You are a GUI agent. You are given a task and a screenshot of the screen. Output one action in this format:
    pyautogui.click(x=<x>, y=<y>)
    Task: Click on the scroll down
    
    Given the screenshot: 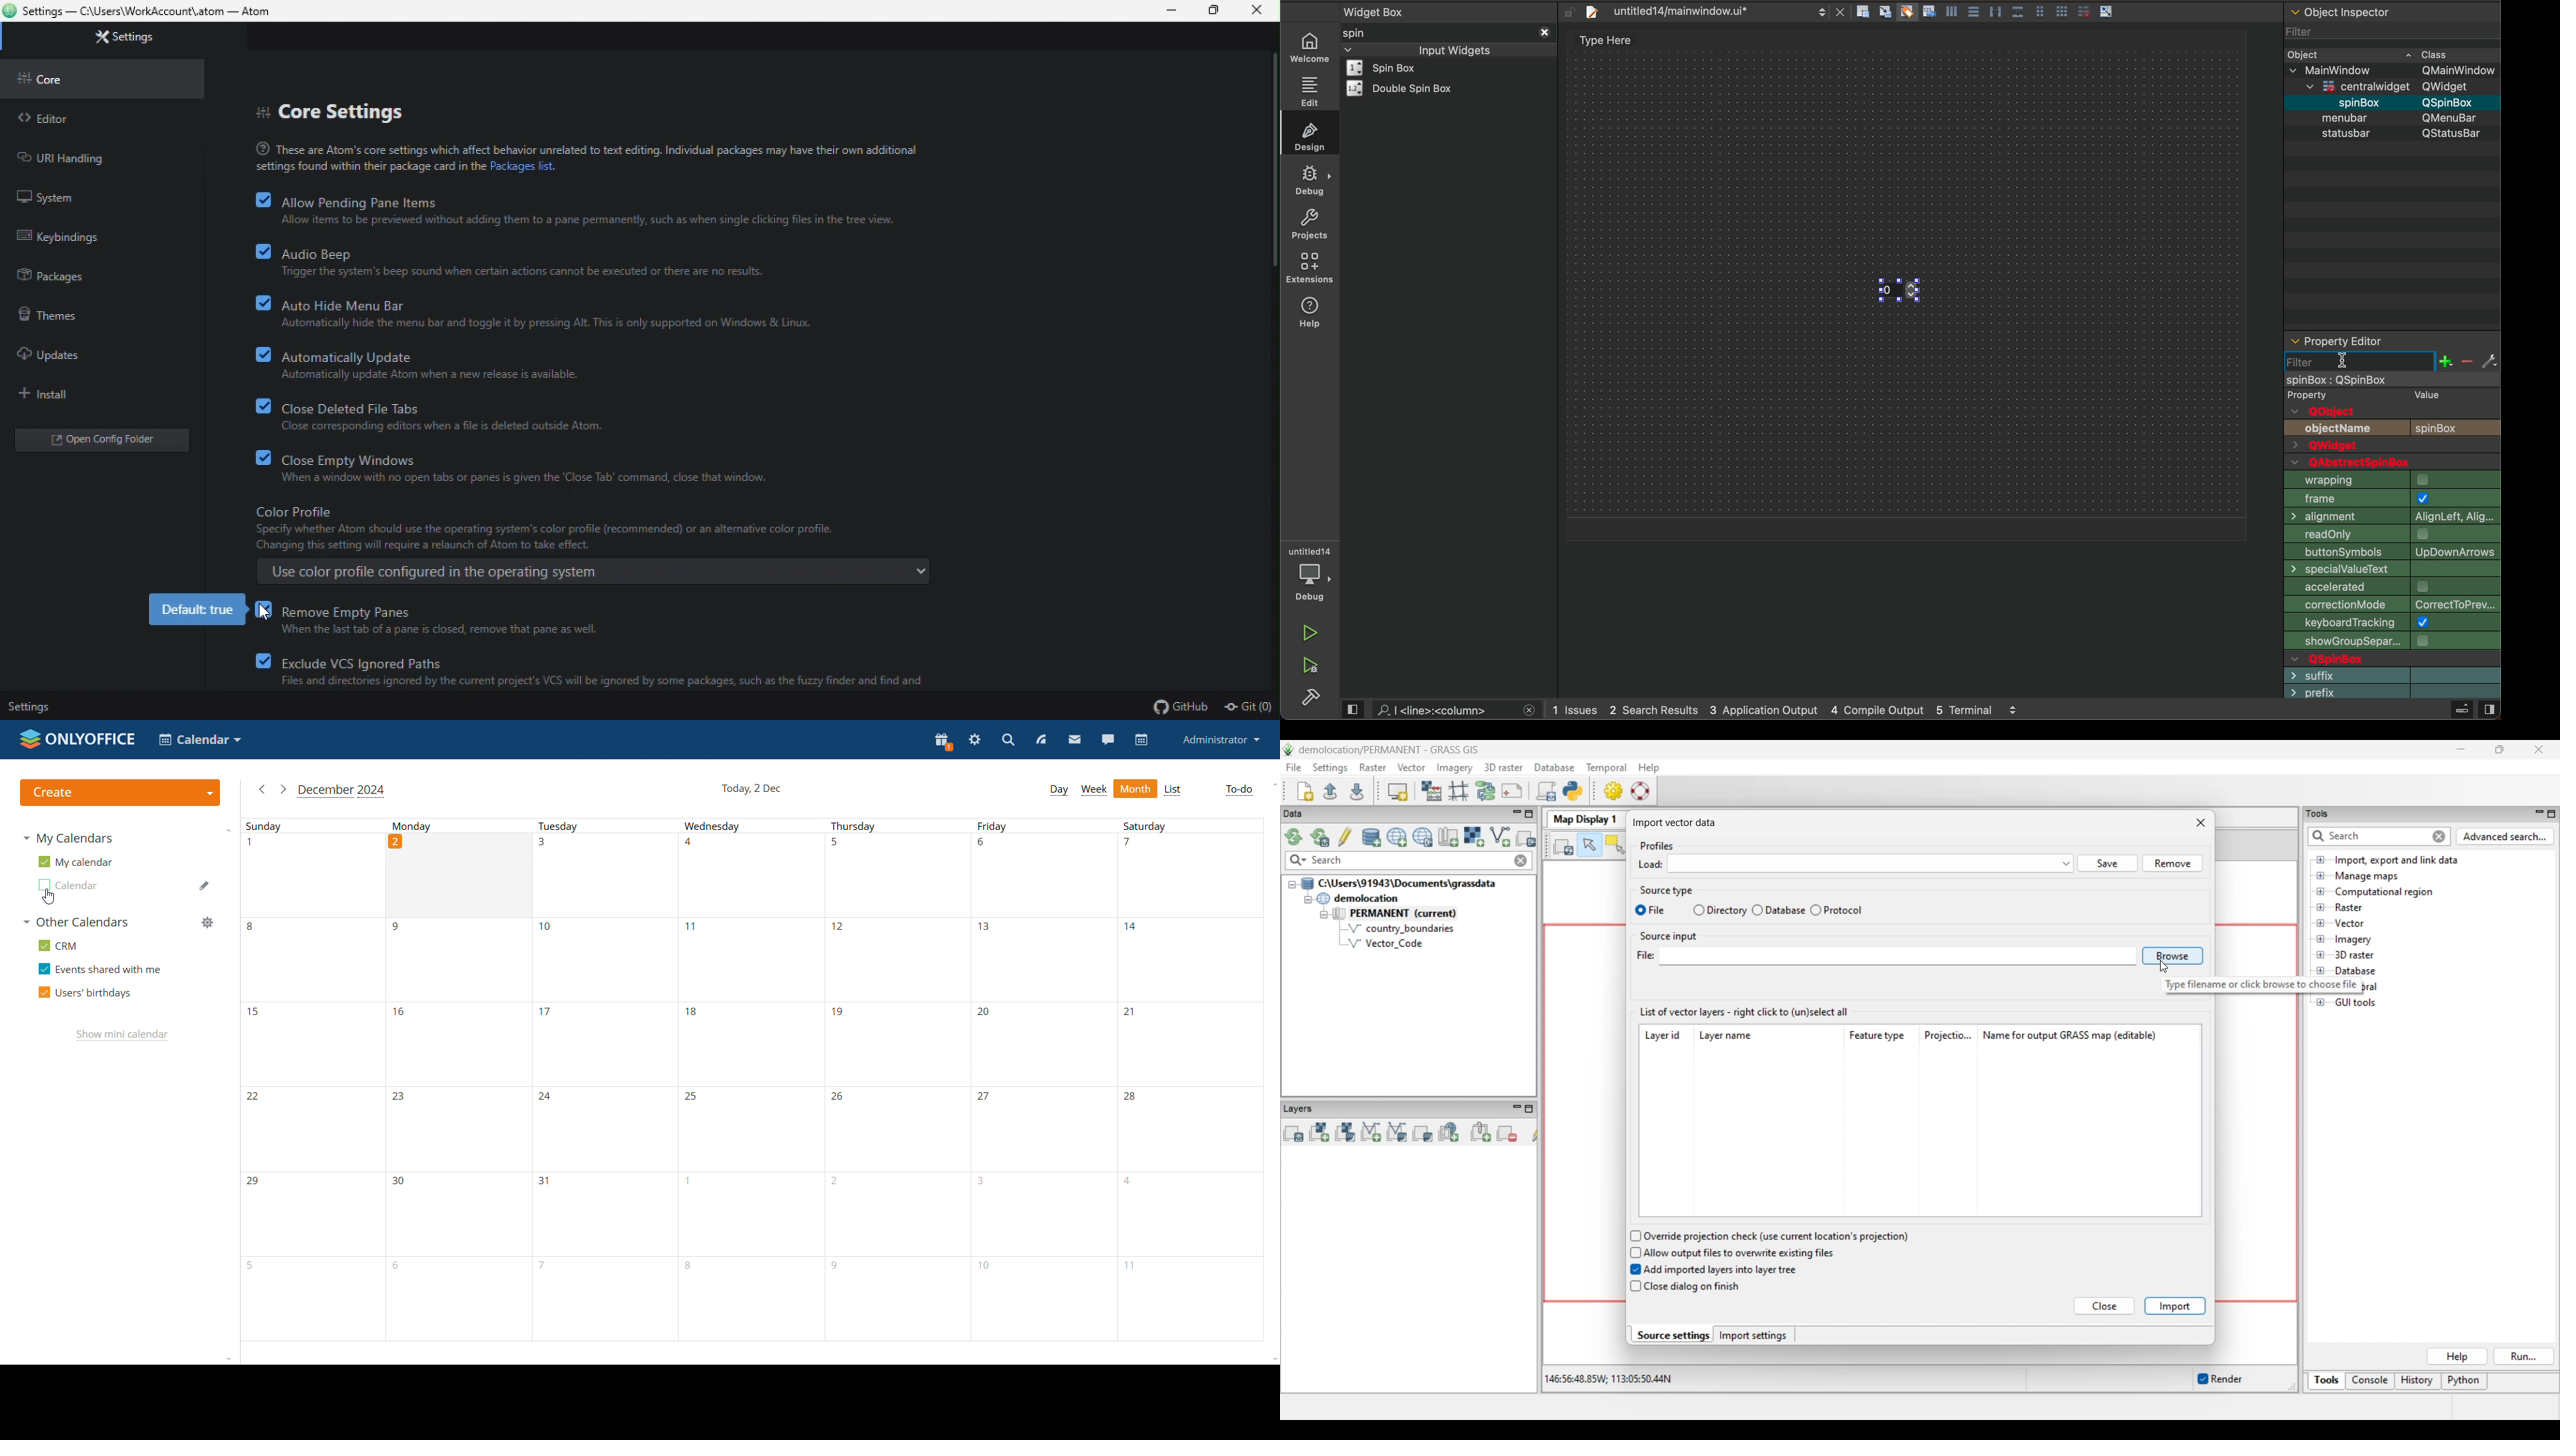 What is the action you would take?
    pyautogui.click(x=1272, y=1361)
    